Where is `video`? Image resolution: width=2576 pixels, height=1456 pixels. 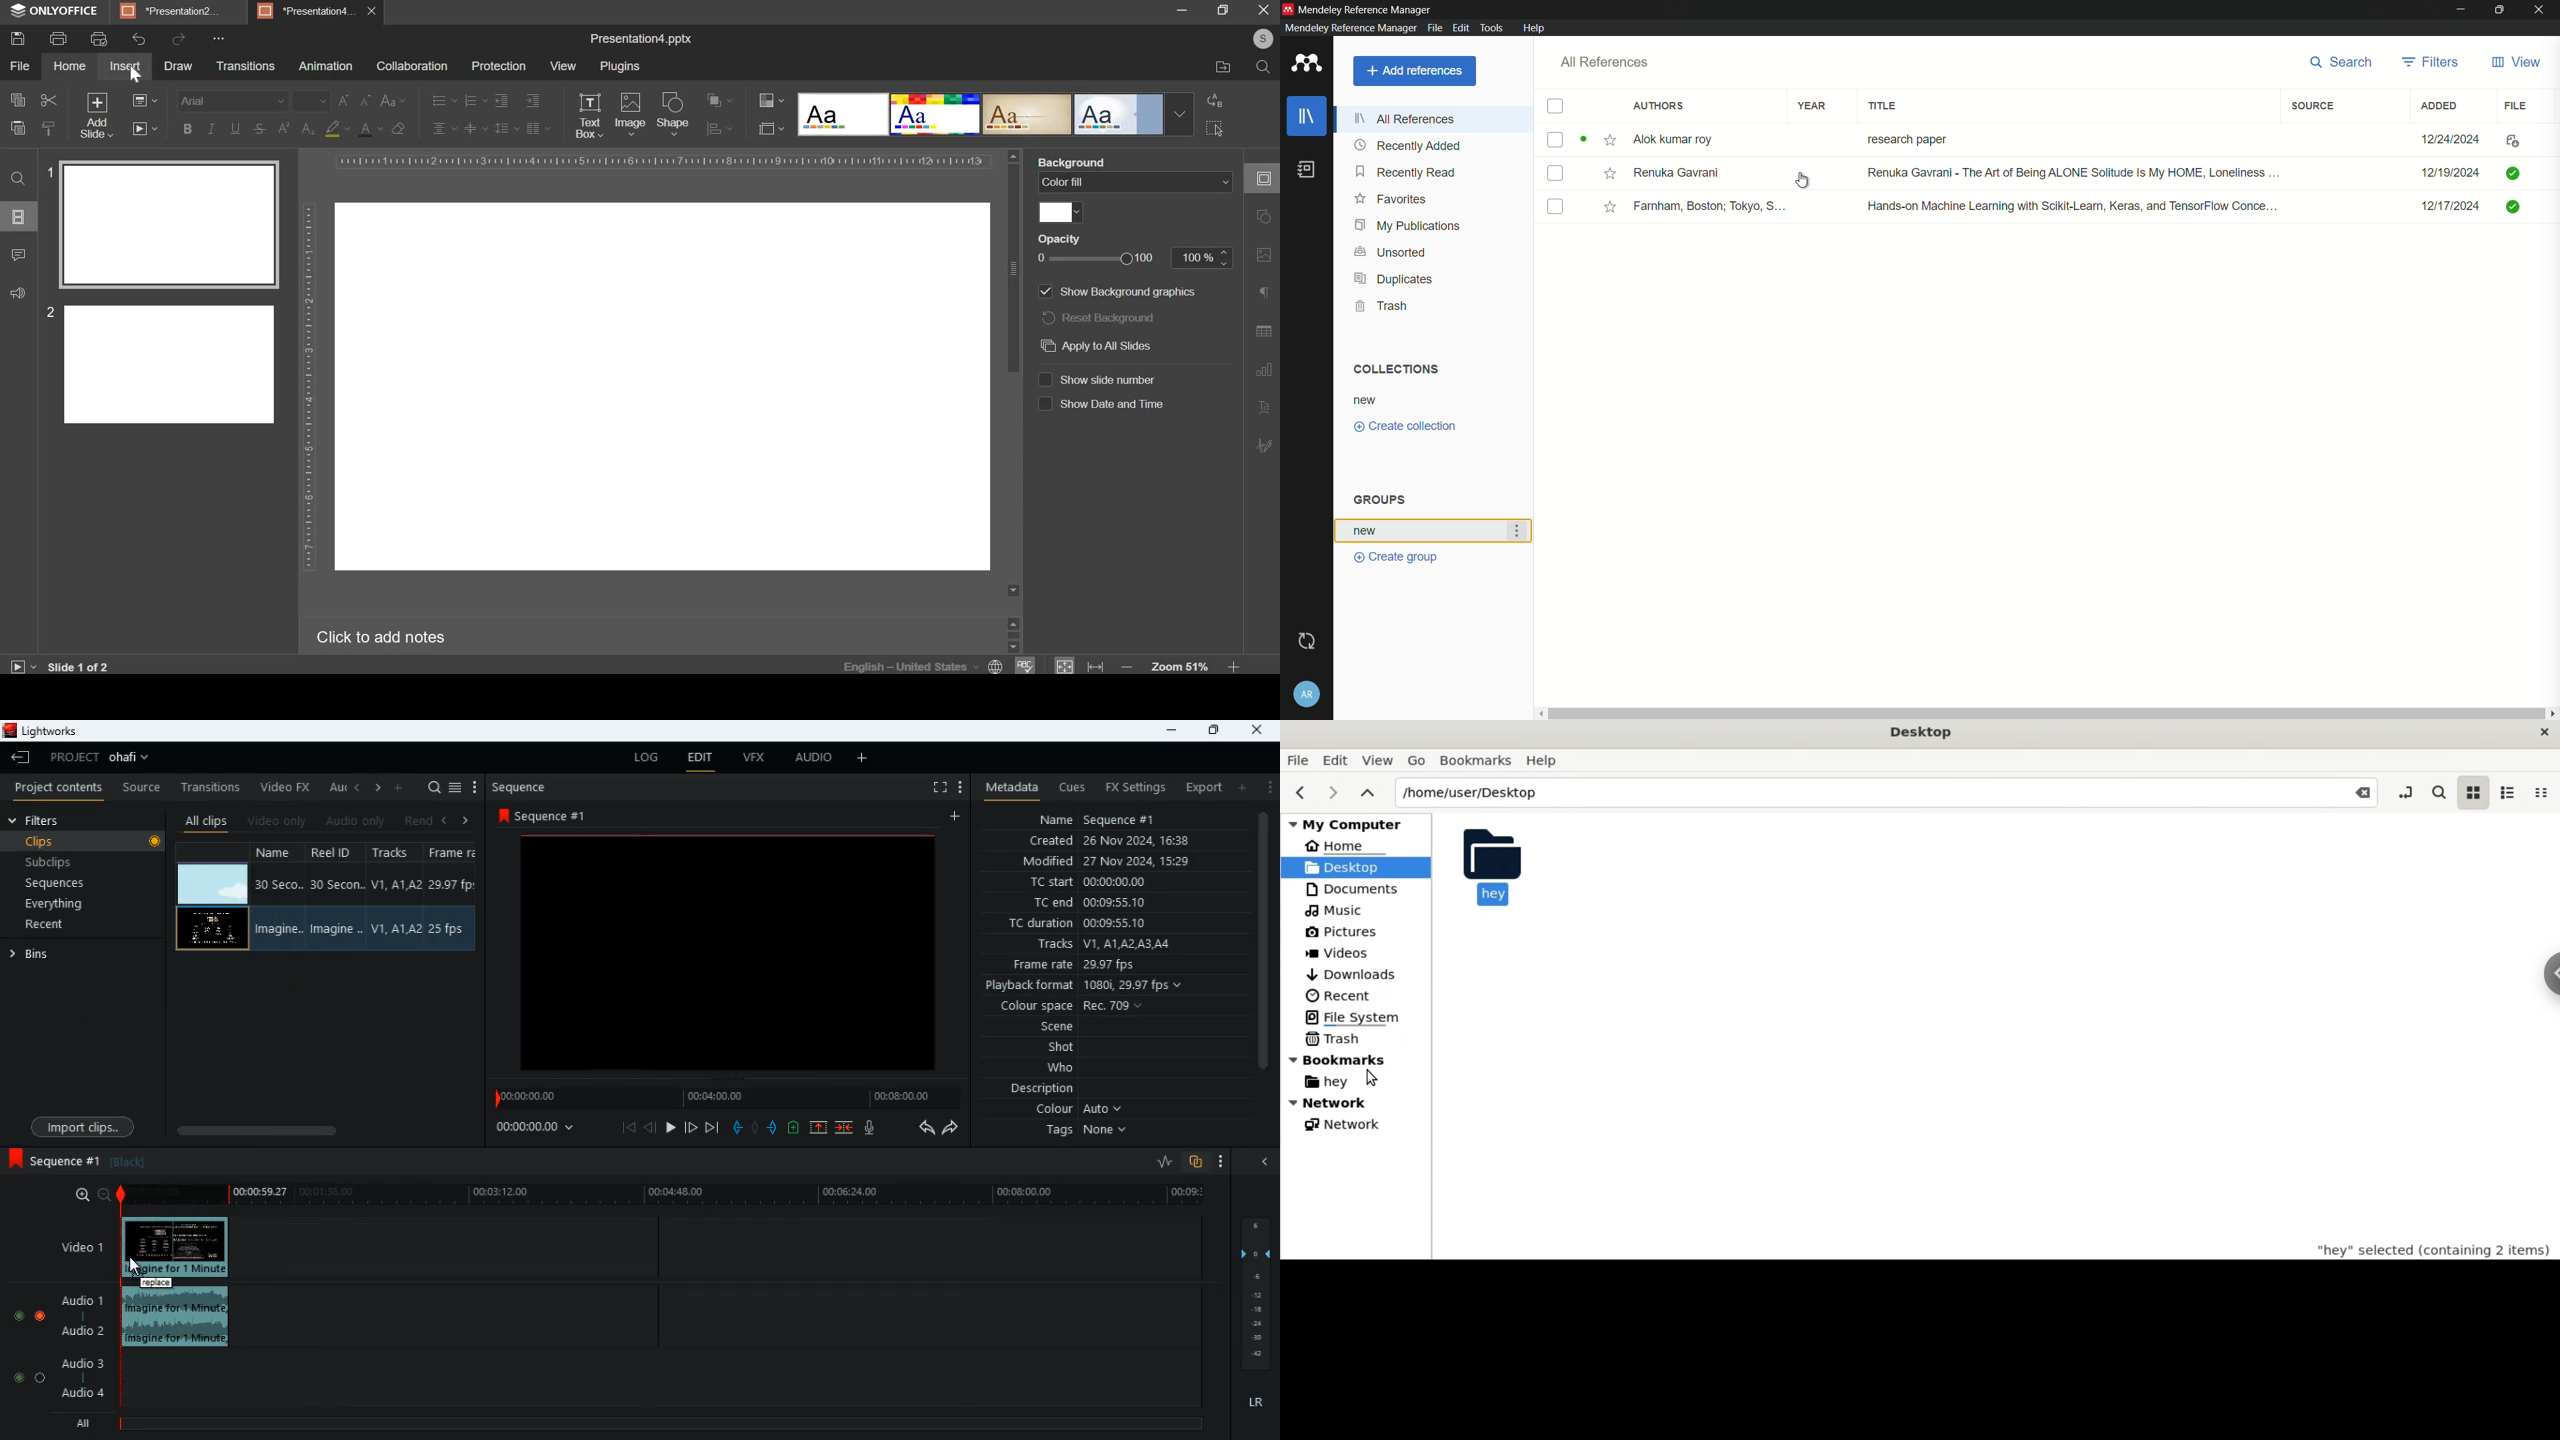 video is located at coordinates (178, 1248).